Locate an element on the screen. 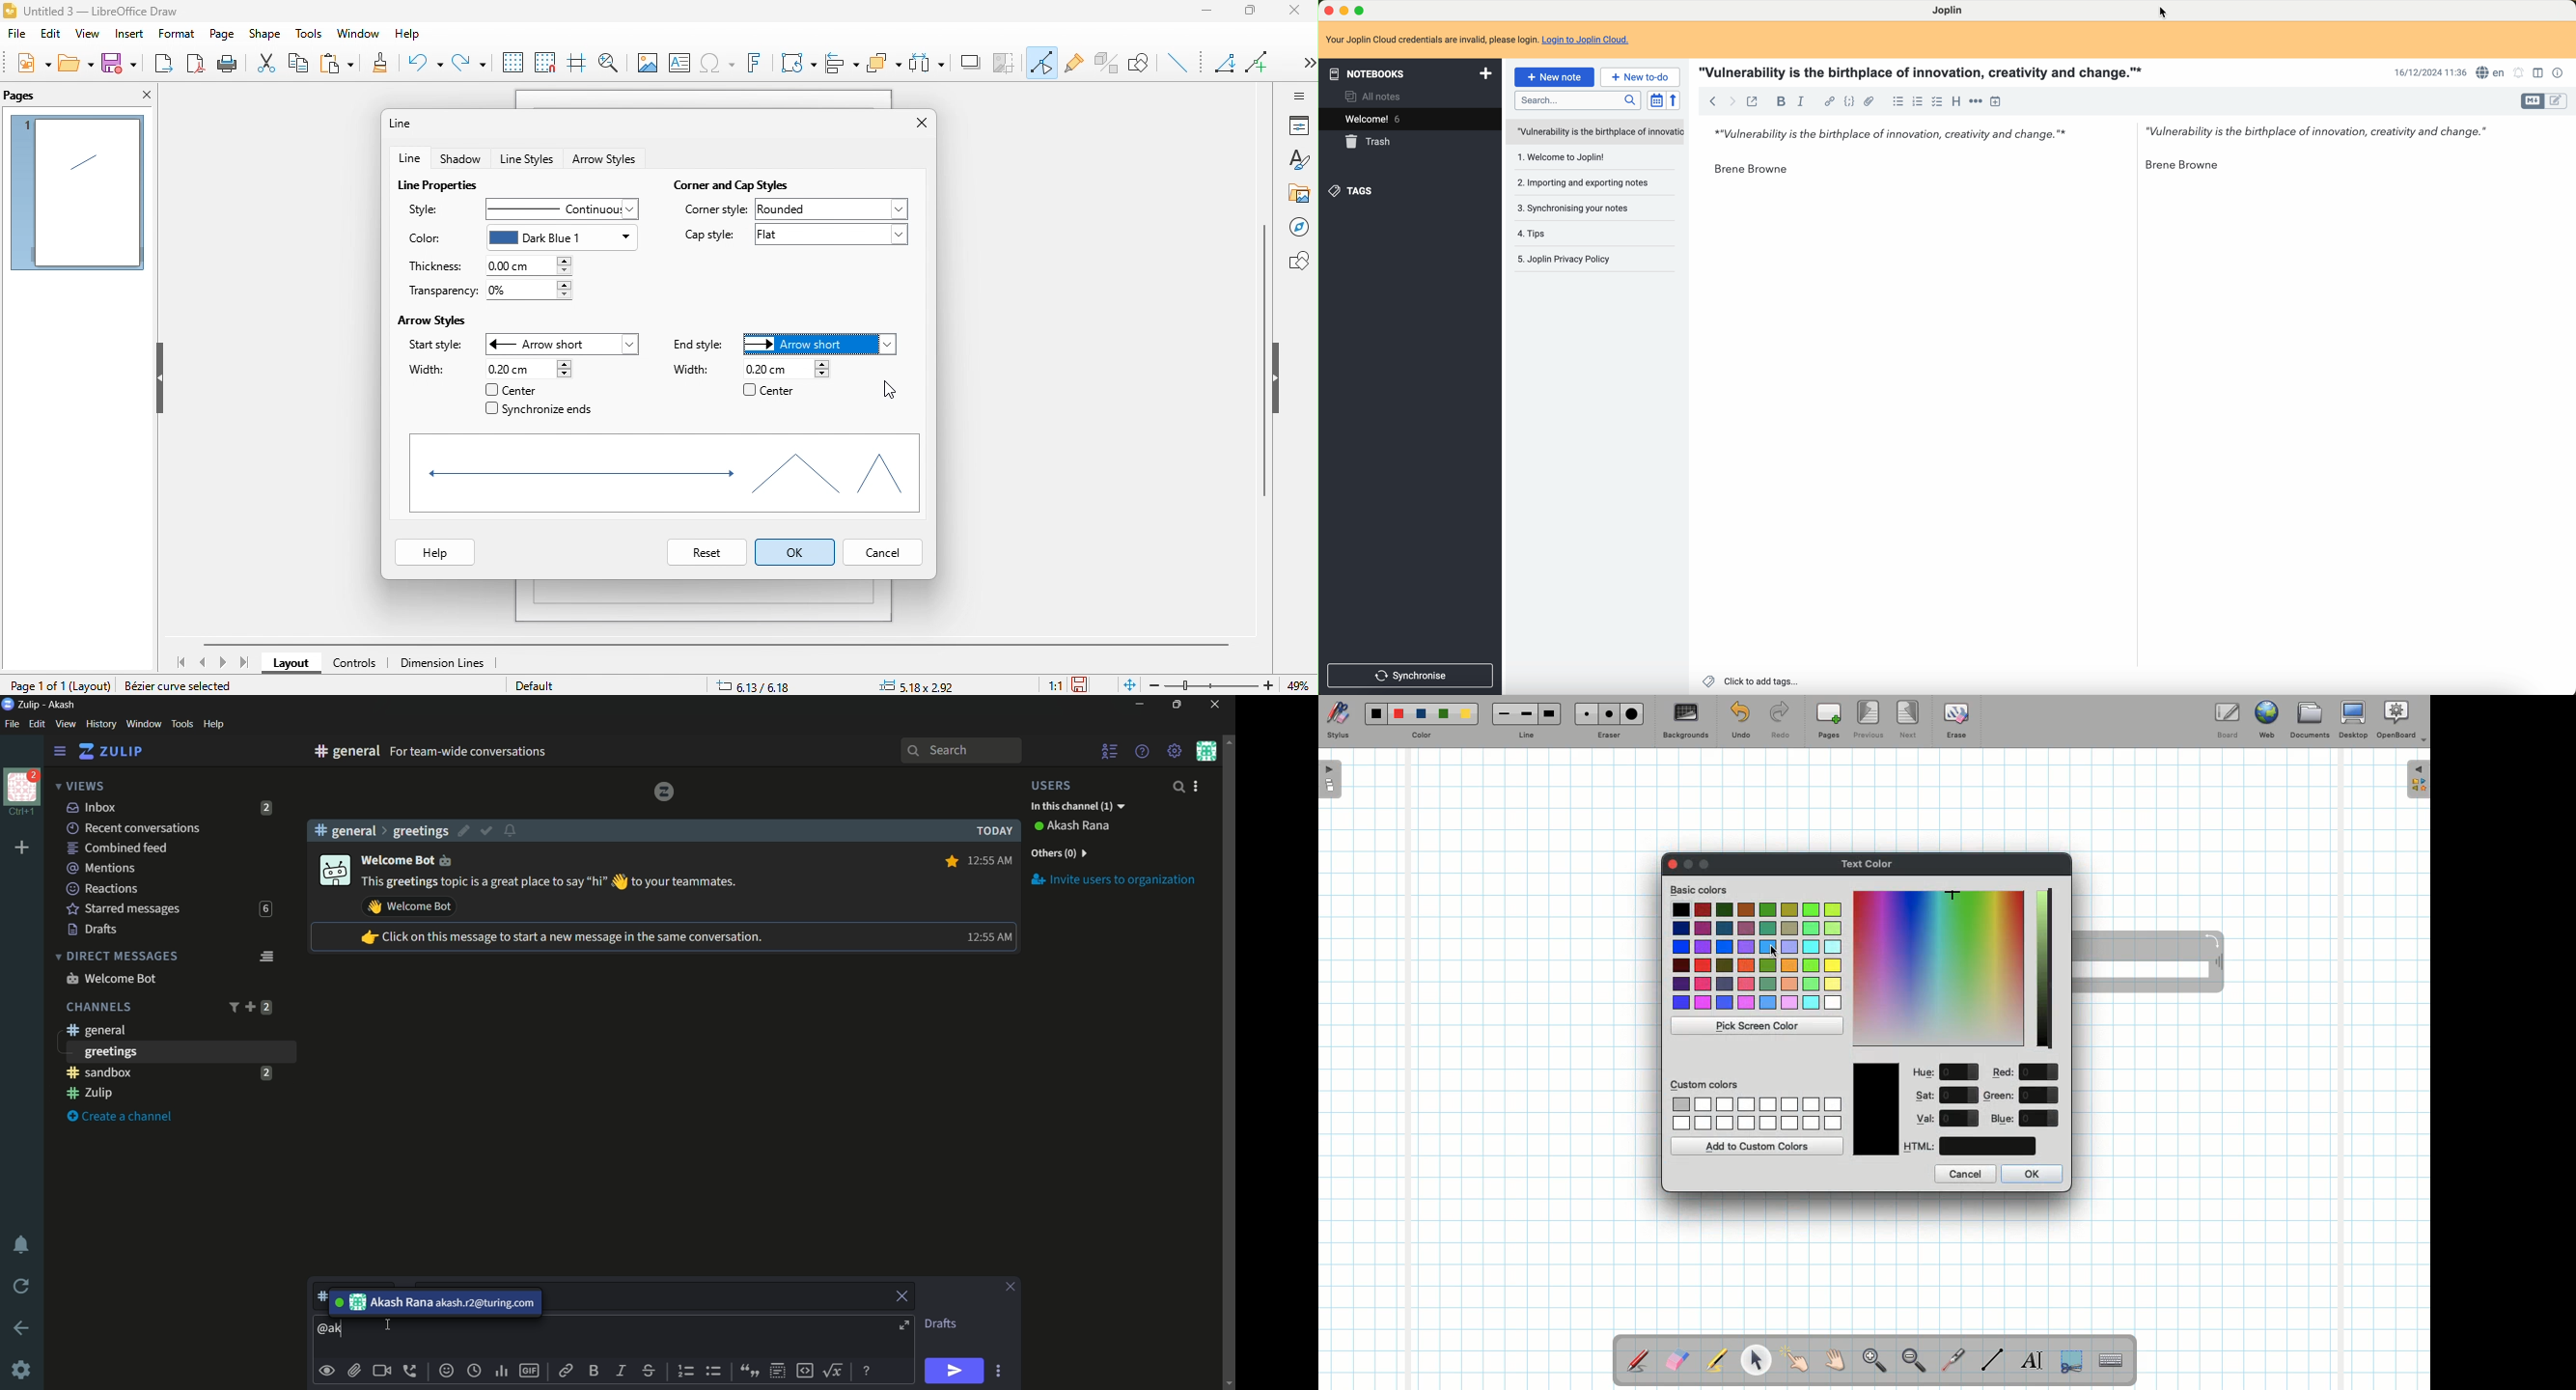  close app is located at coordinates (1213, 705).